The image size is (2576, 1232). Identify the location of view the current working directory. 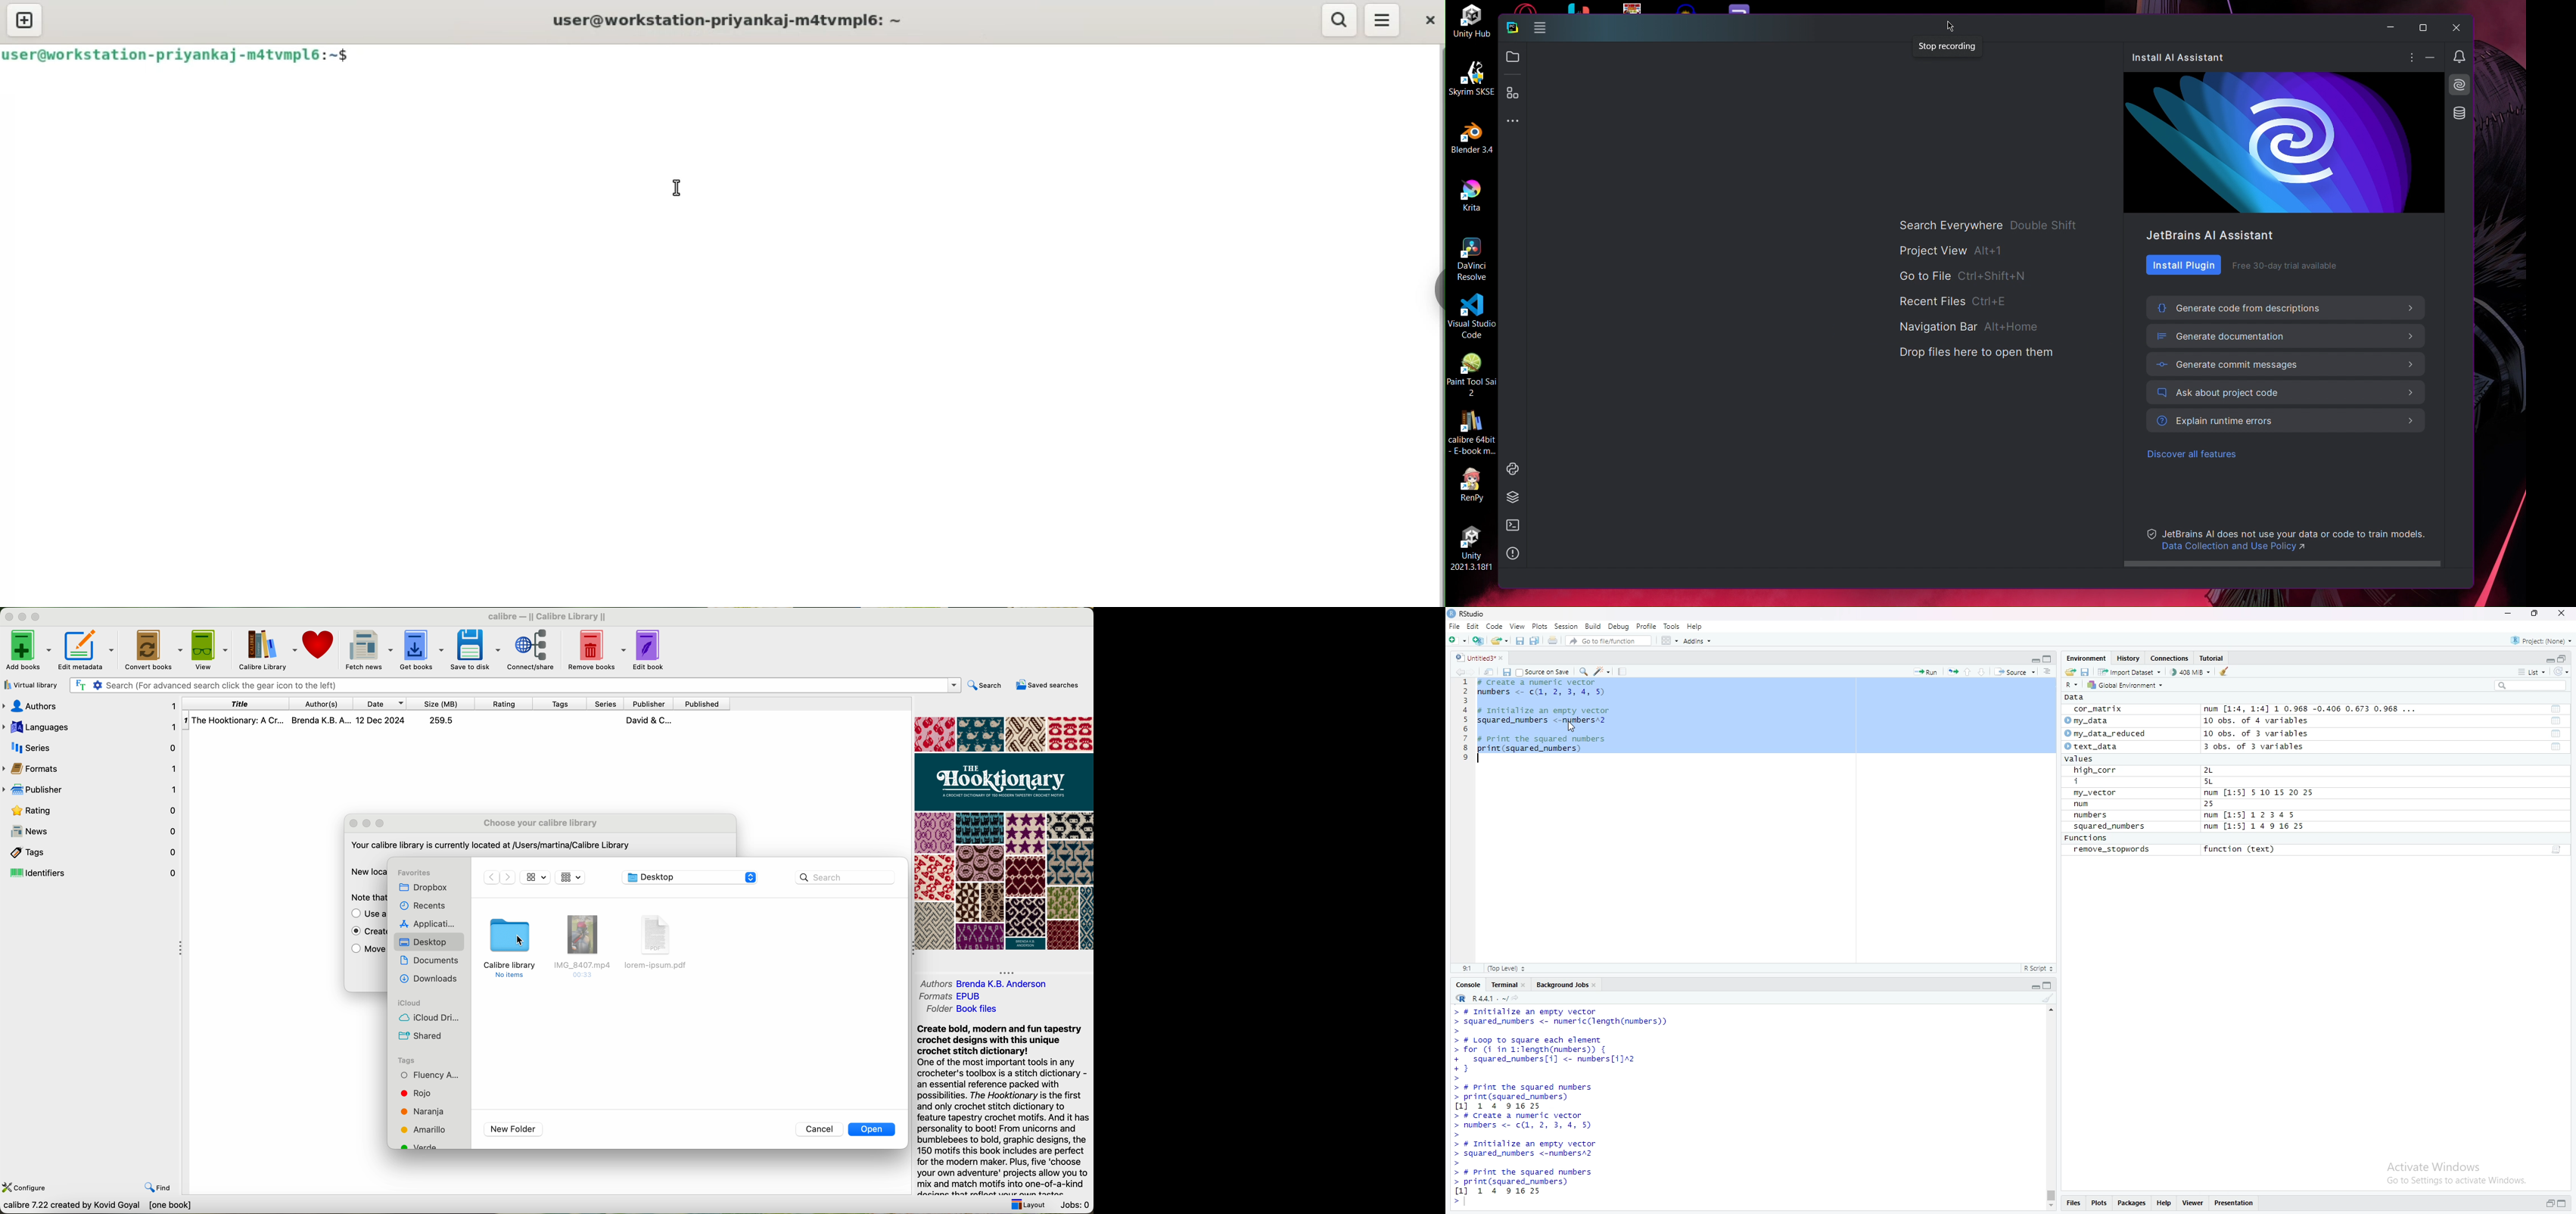
(1516, 997).